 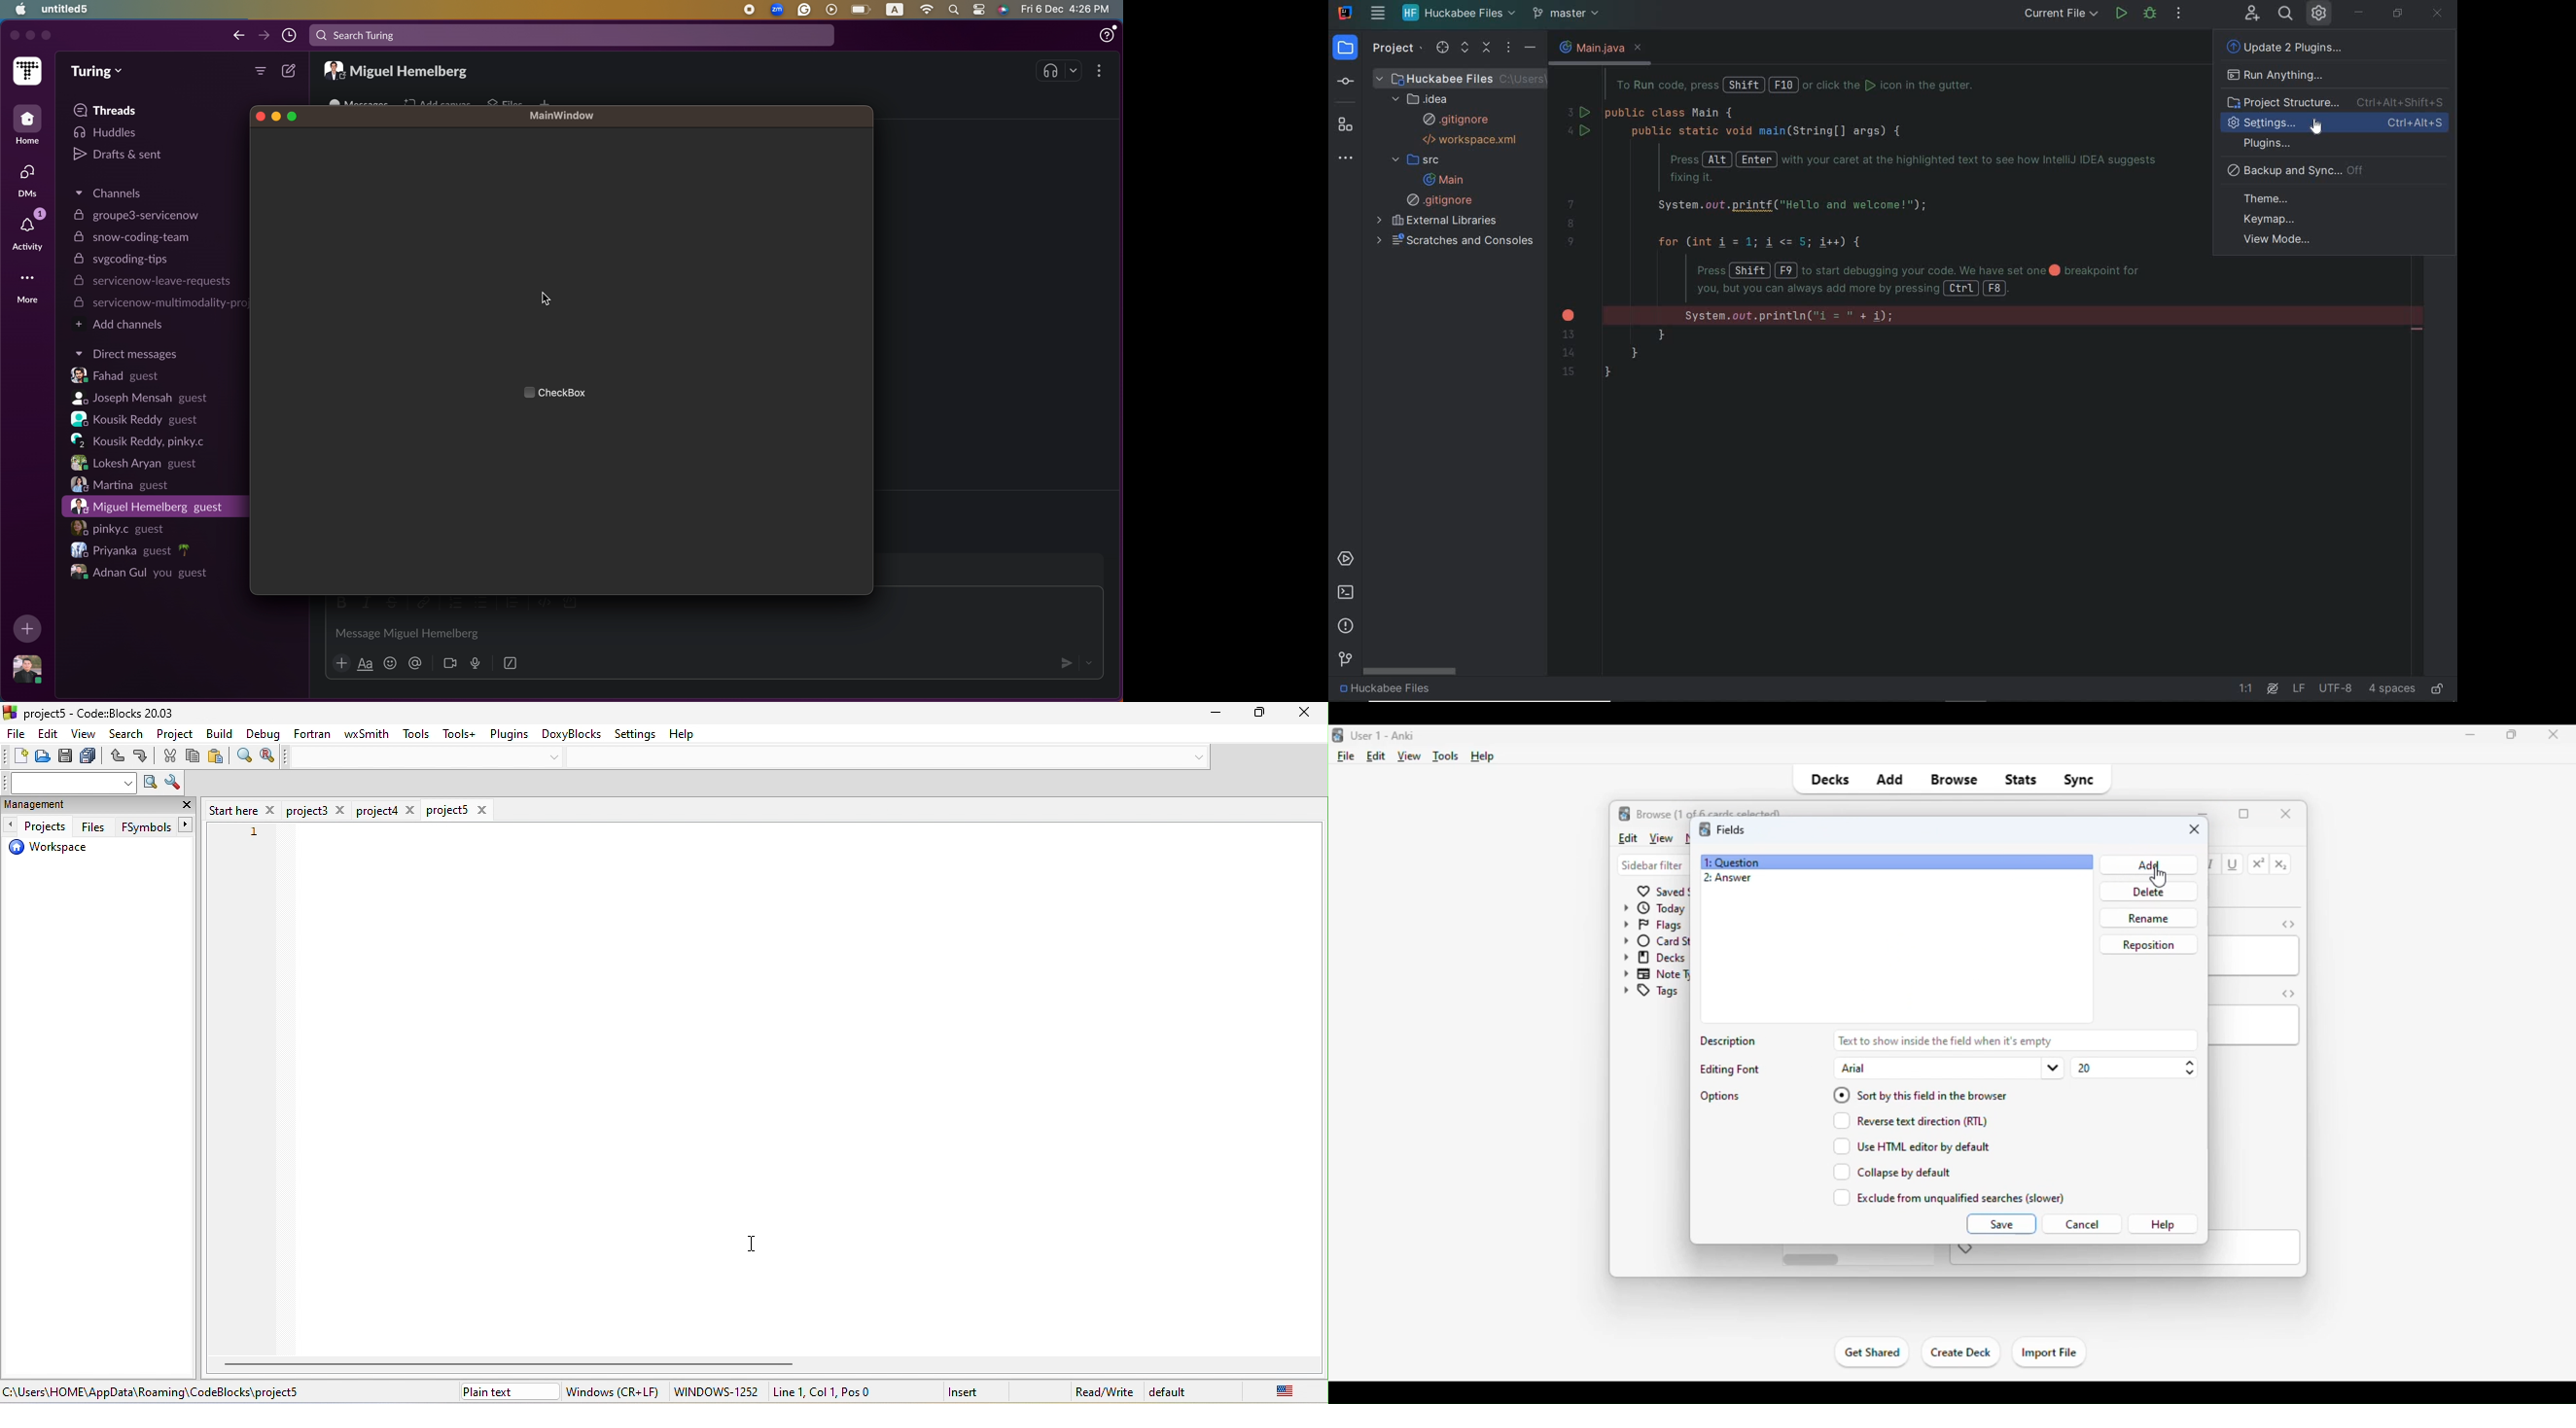 I want to click on management, so click(x=59, y=806).